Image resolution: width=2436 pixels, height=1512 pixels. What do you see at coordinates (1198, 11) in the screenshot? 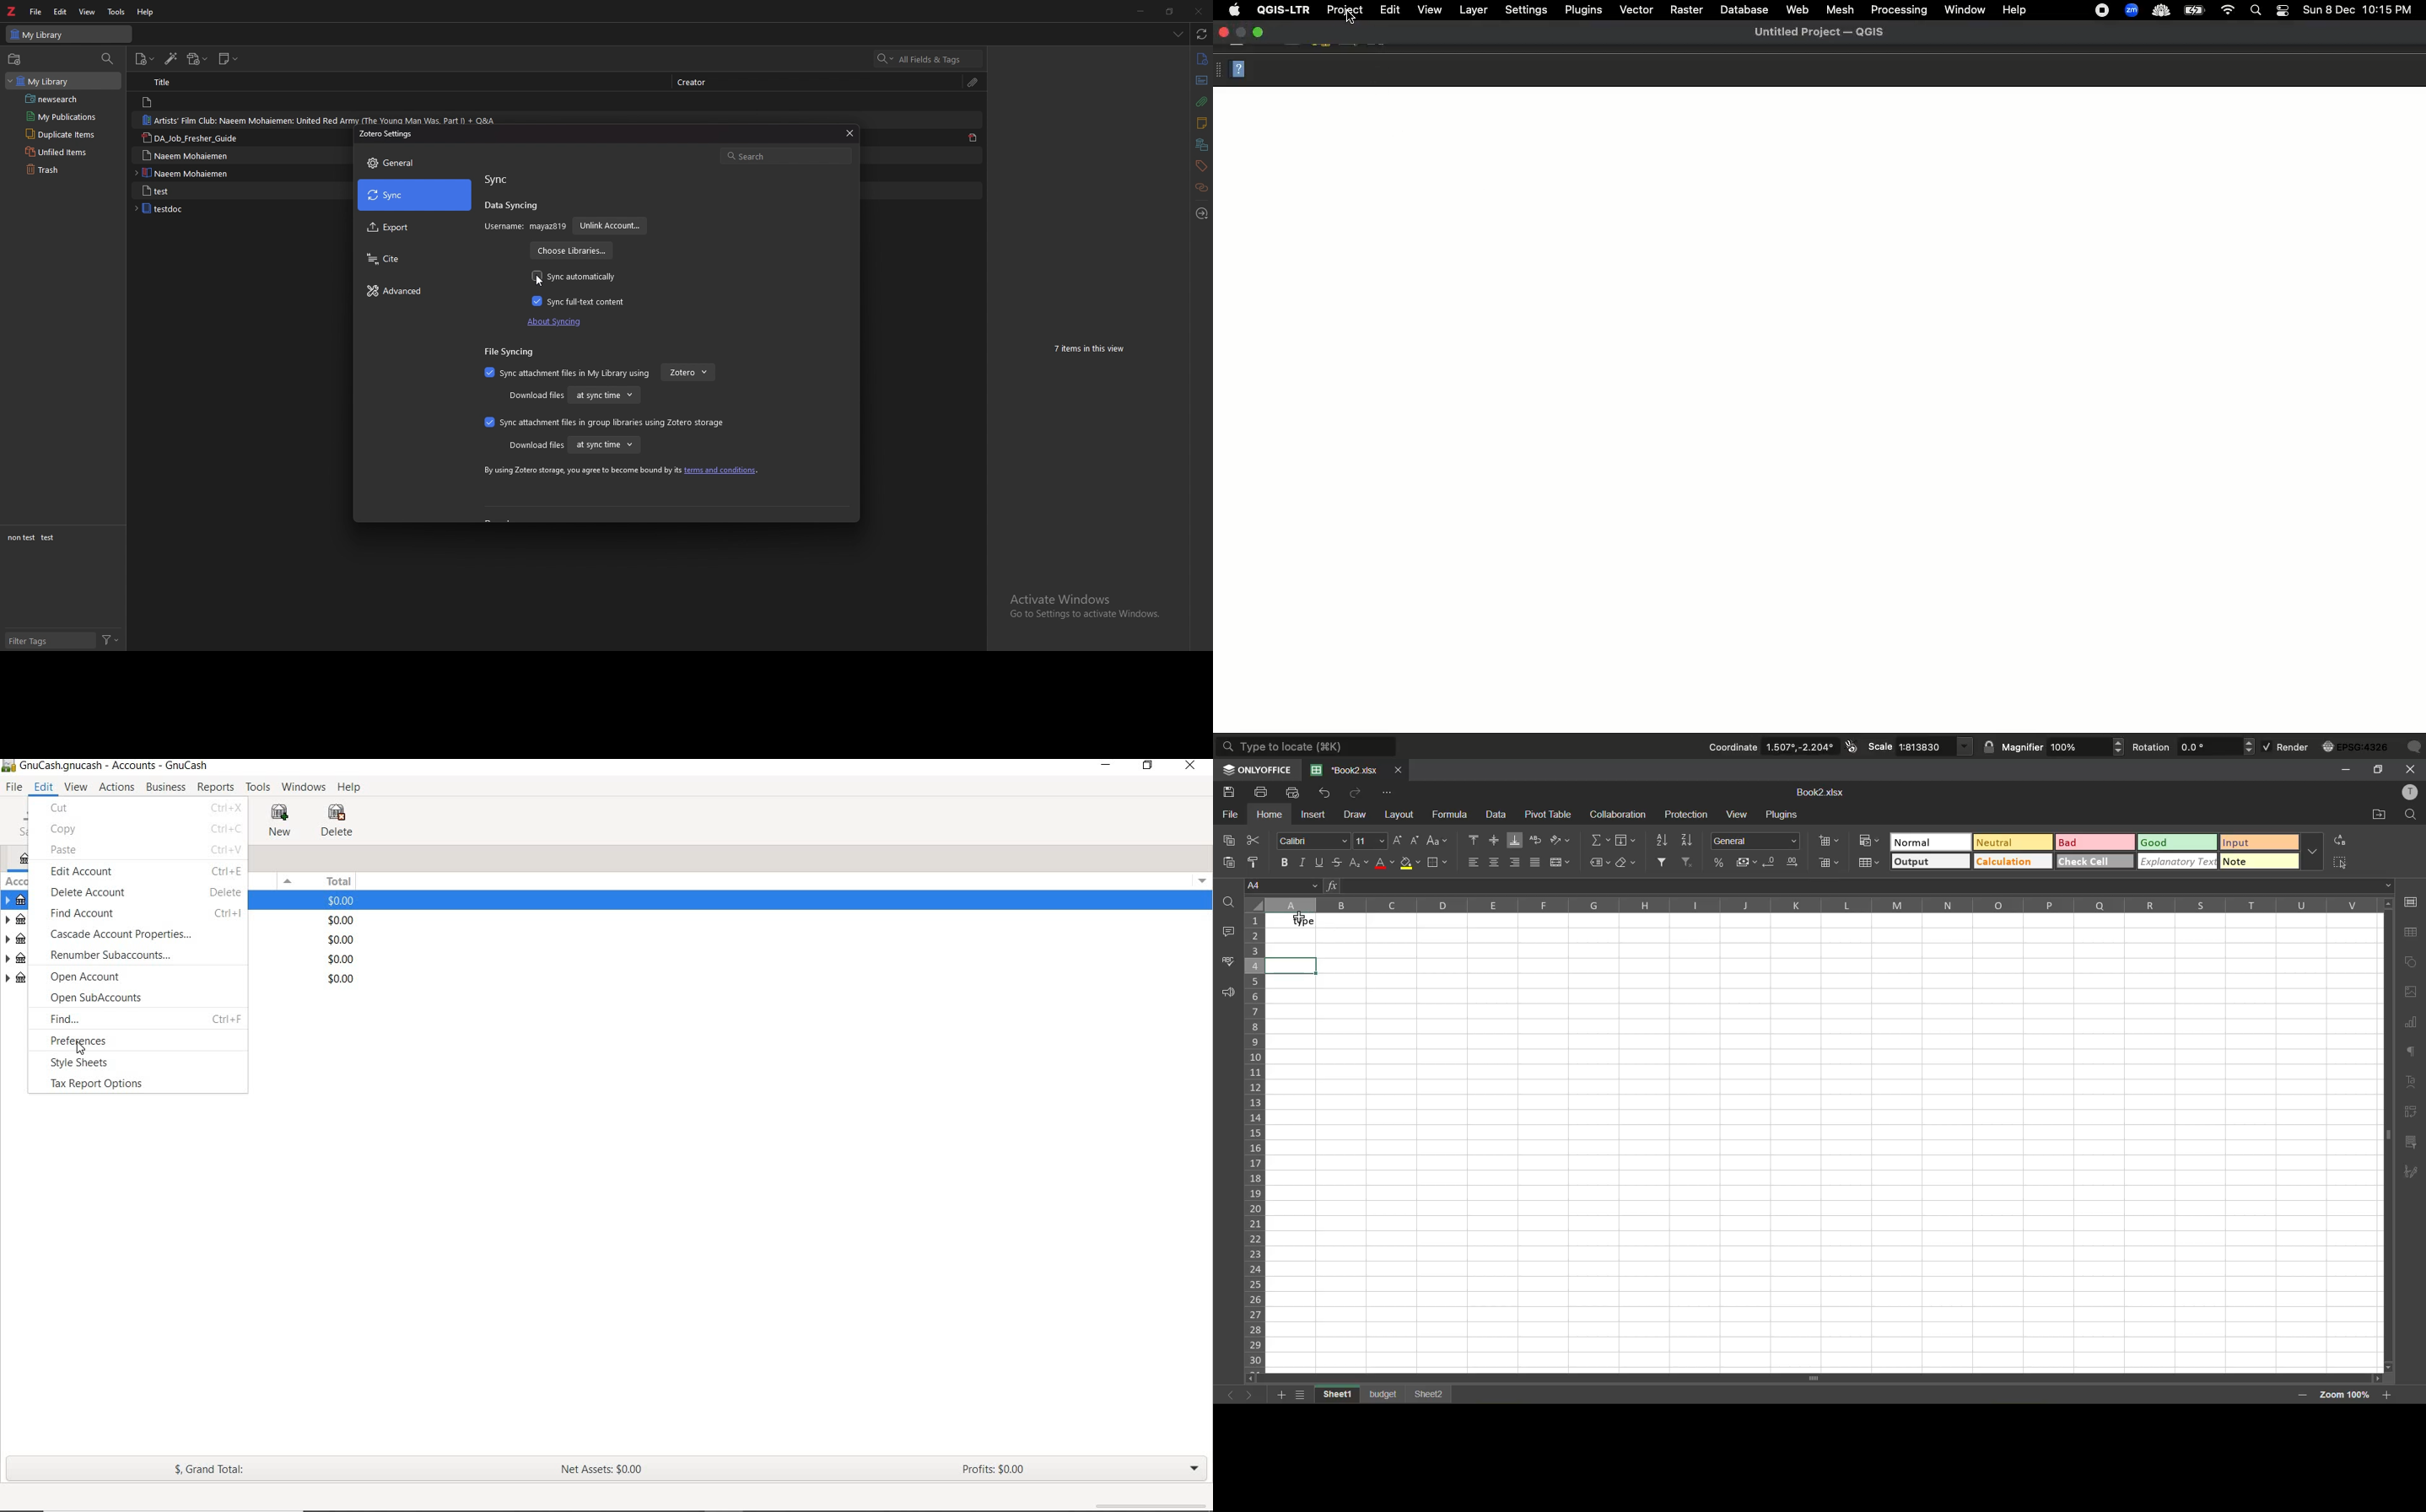
I see `close` at bounding box center [1198, 11].